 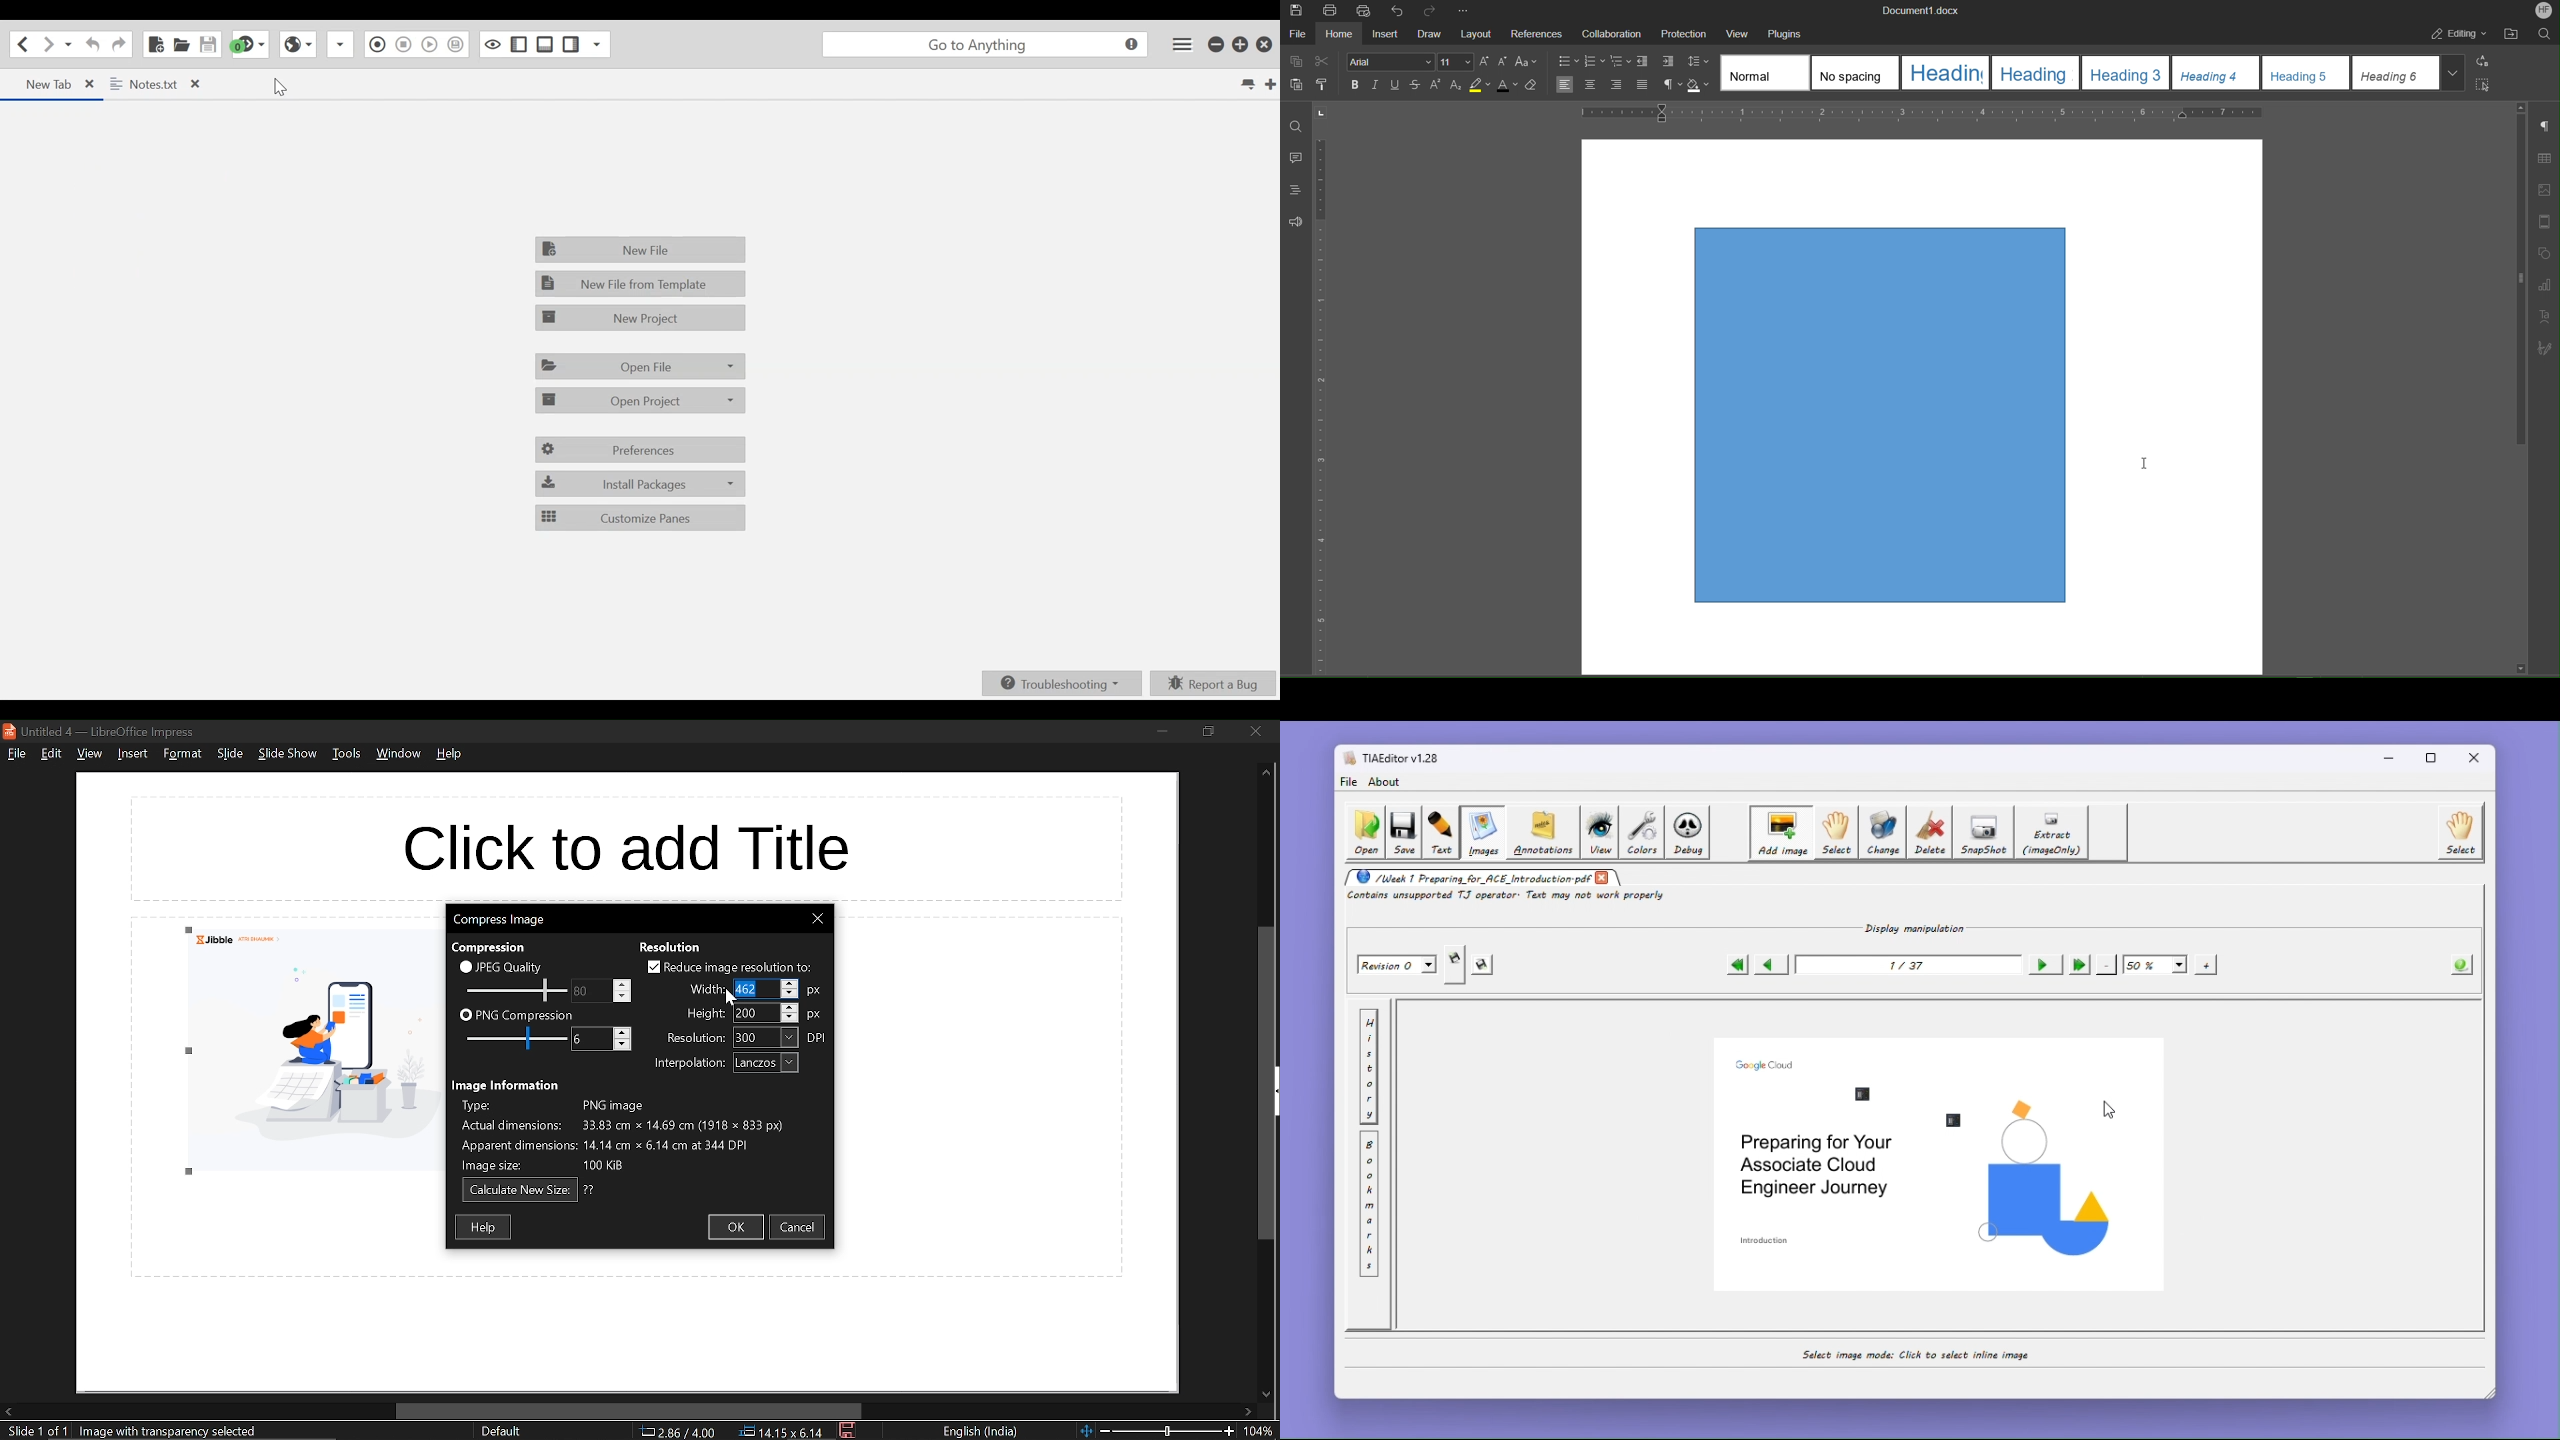 What do you see at coordinates (671, 947) in the screenshot?
I see `resolution` at bounding box center [671, 947].